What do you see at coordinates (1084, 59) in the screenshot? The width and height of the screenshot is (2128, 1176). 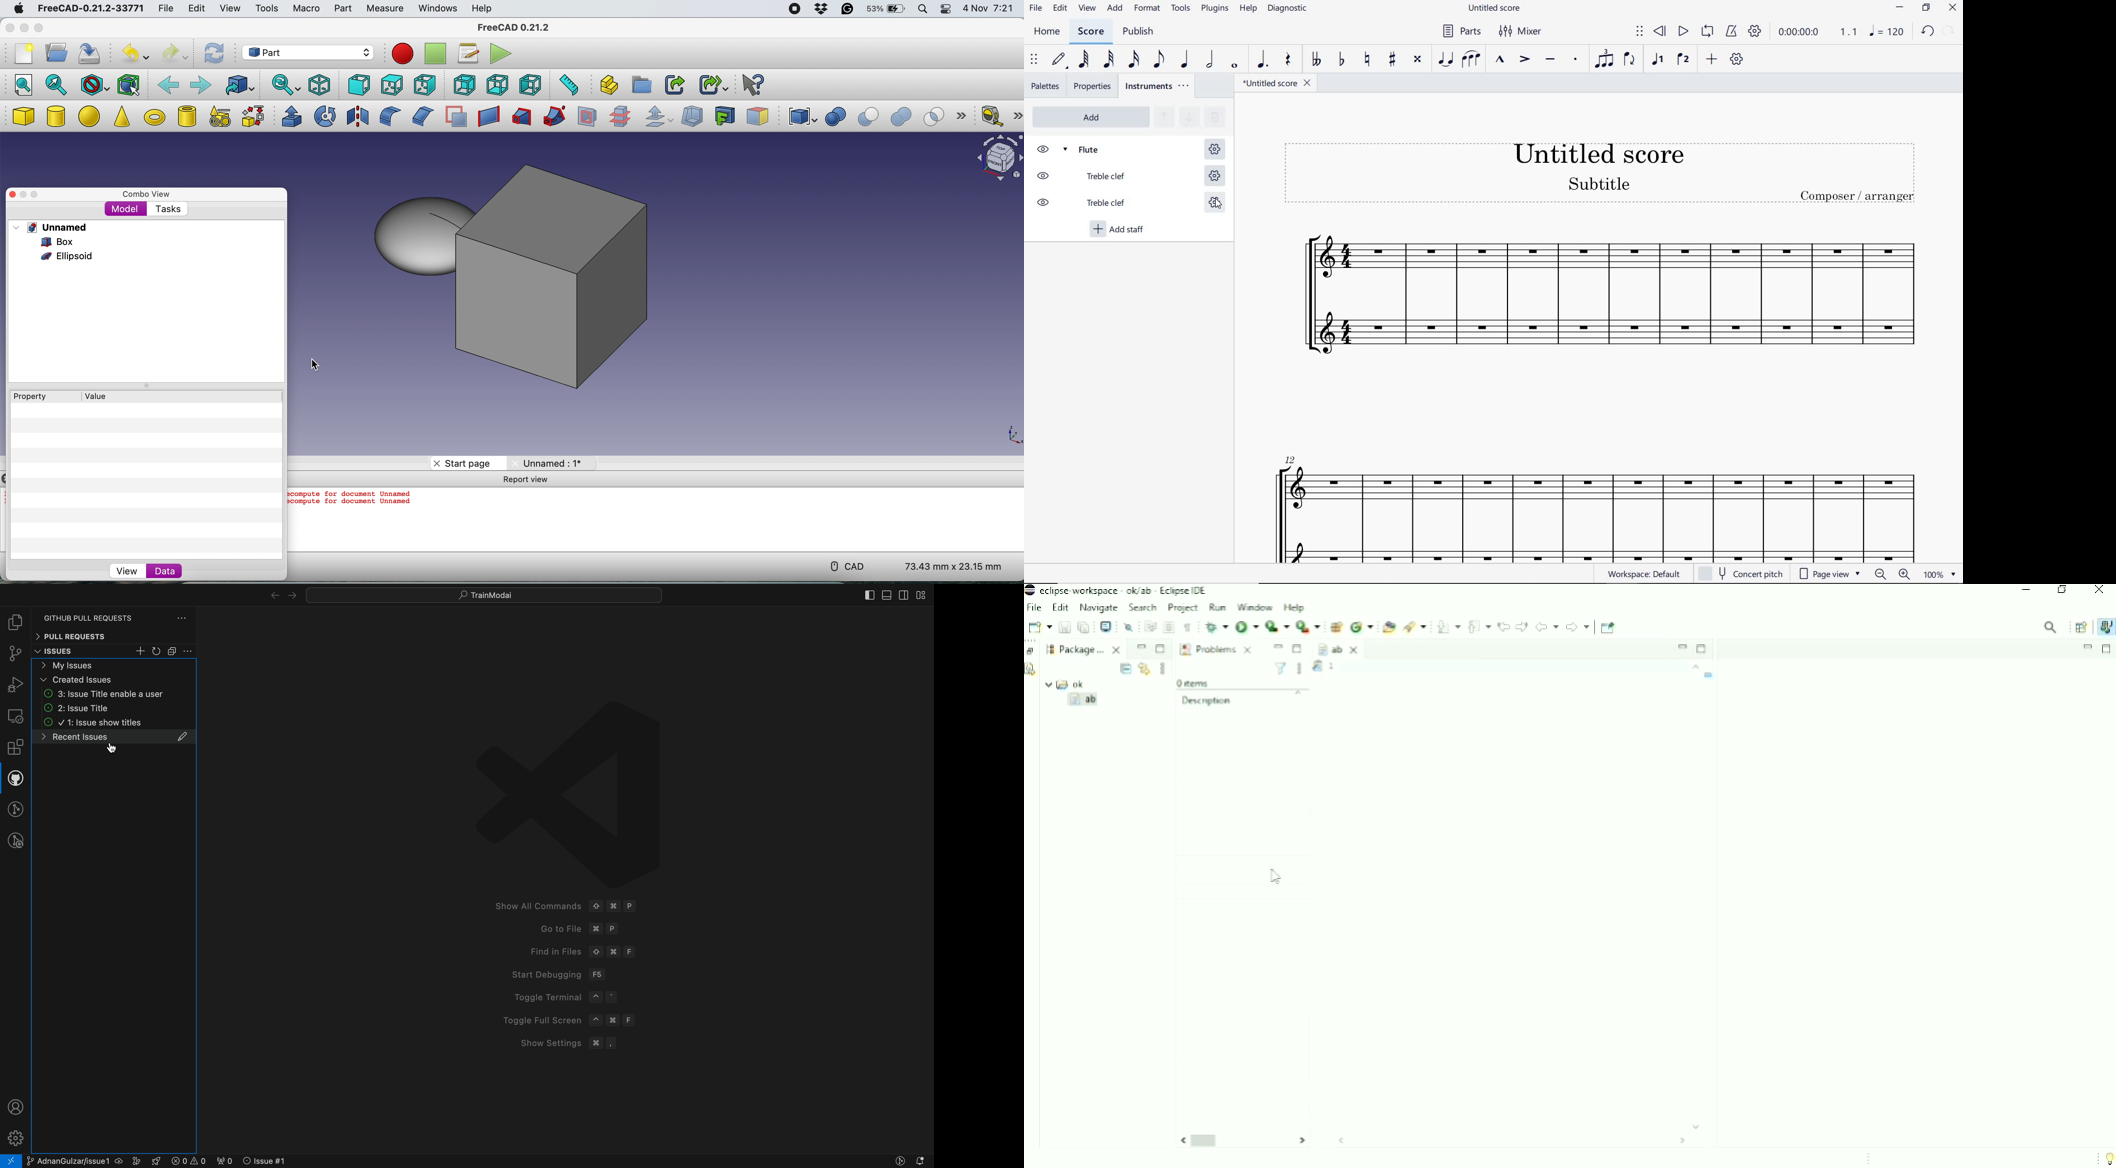 I see `64TH NOTE` at bounding box center [1084, 59].